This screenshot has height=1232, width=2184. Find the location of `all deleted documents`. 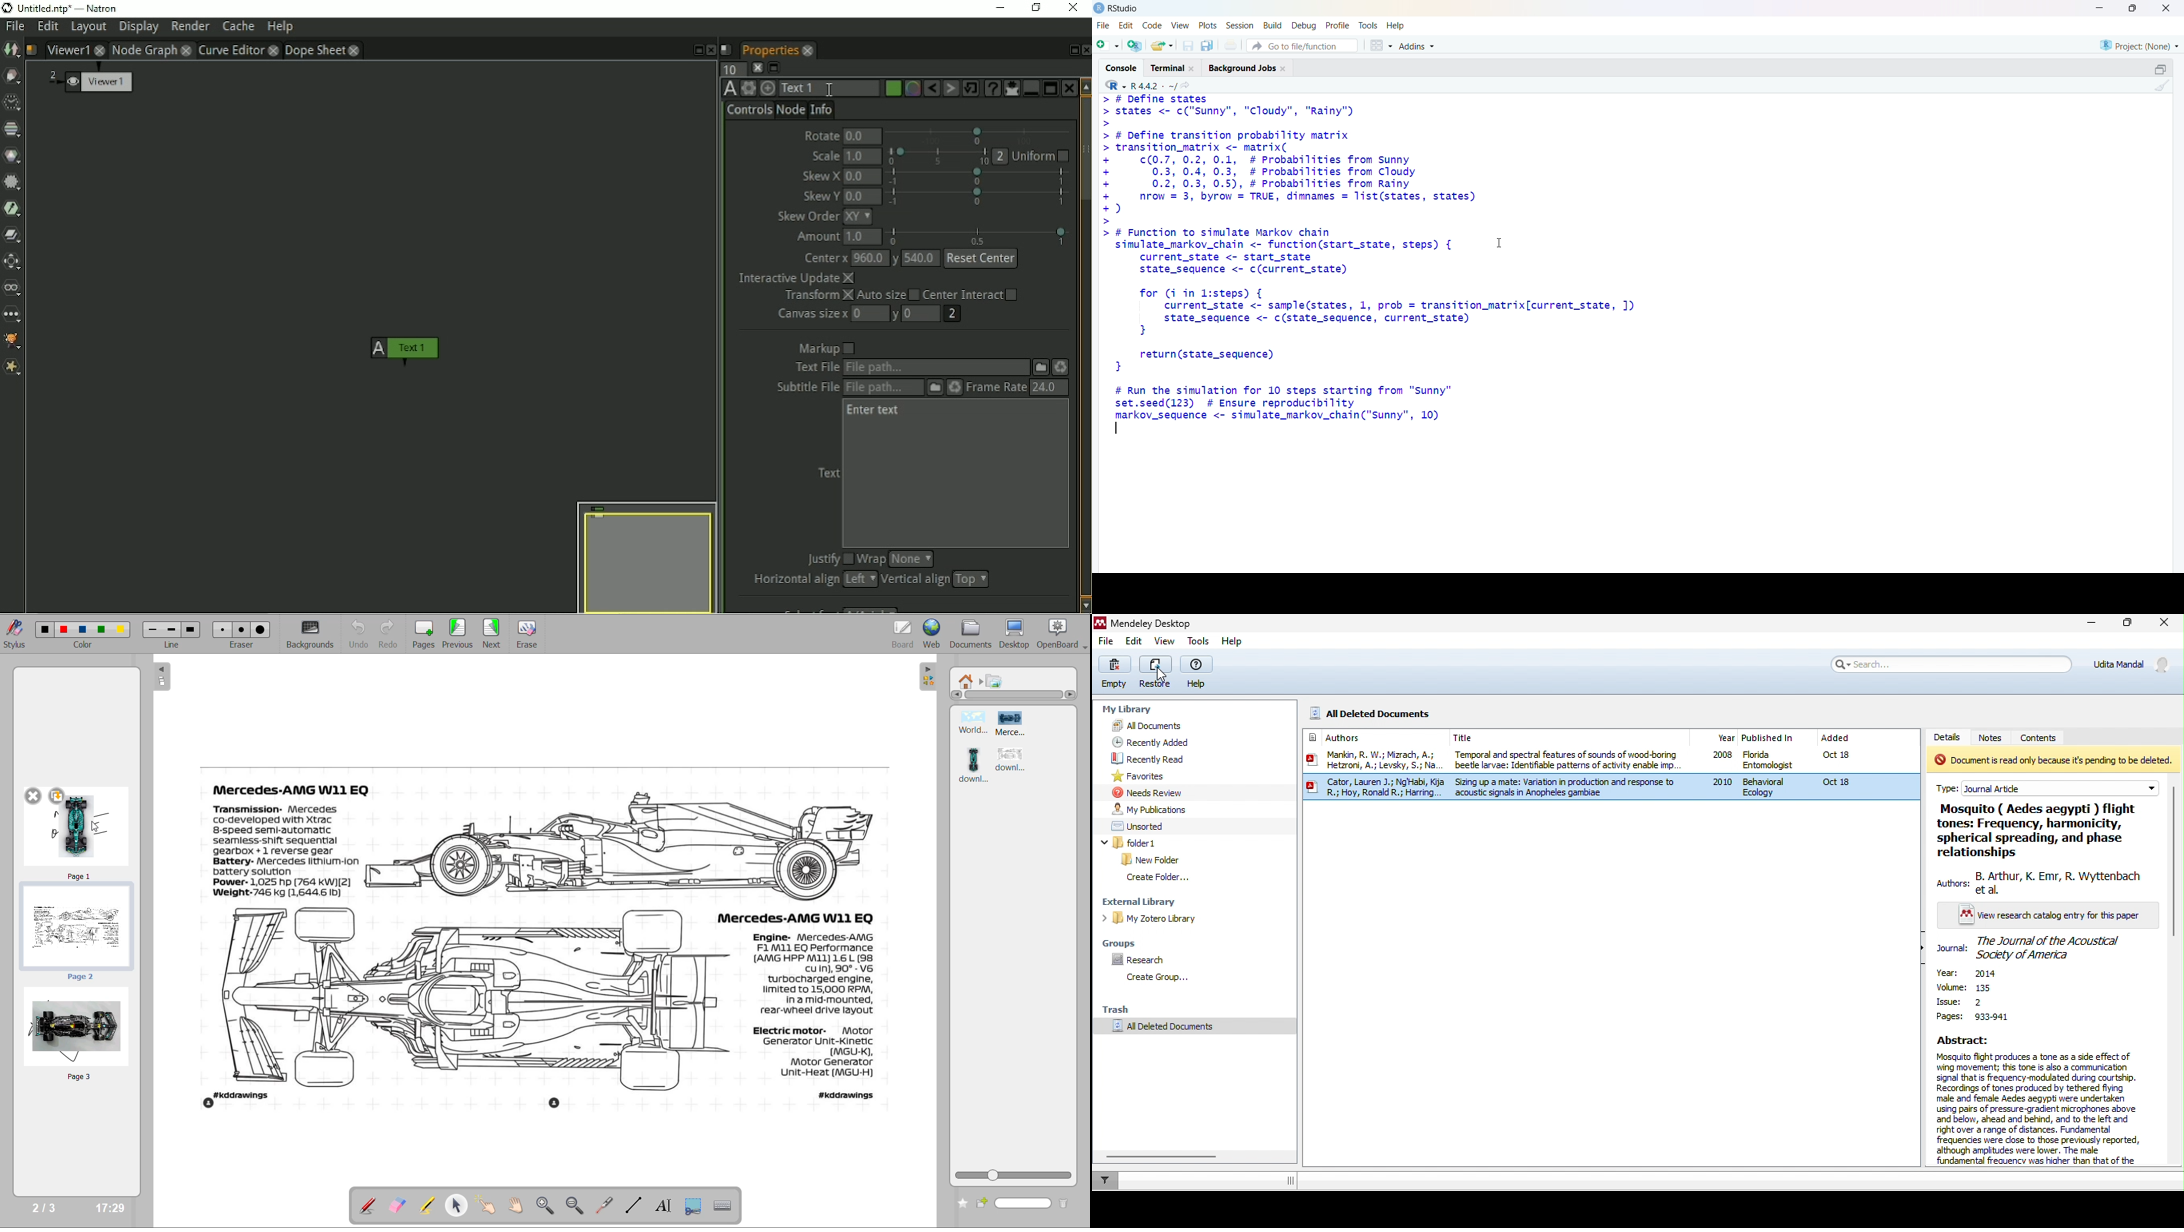

all deleted documents is located at coordinates (1190, 1030).